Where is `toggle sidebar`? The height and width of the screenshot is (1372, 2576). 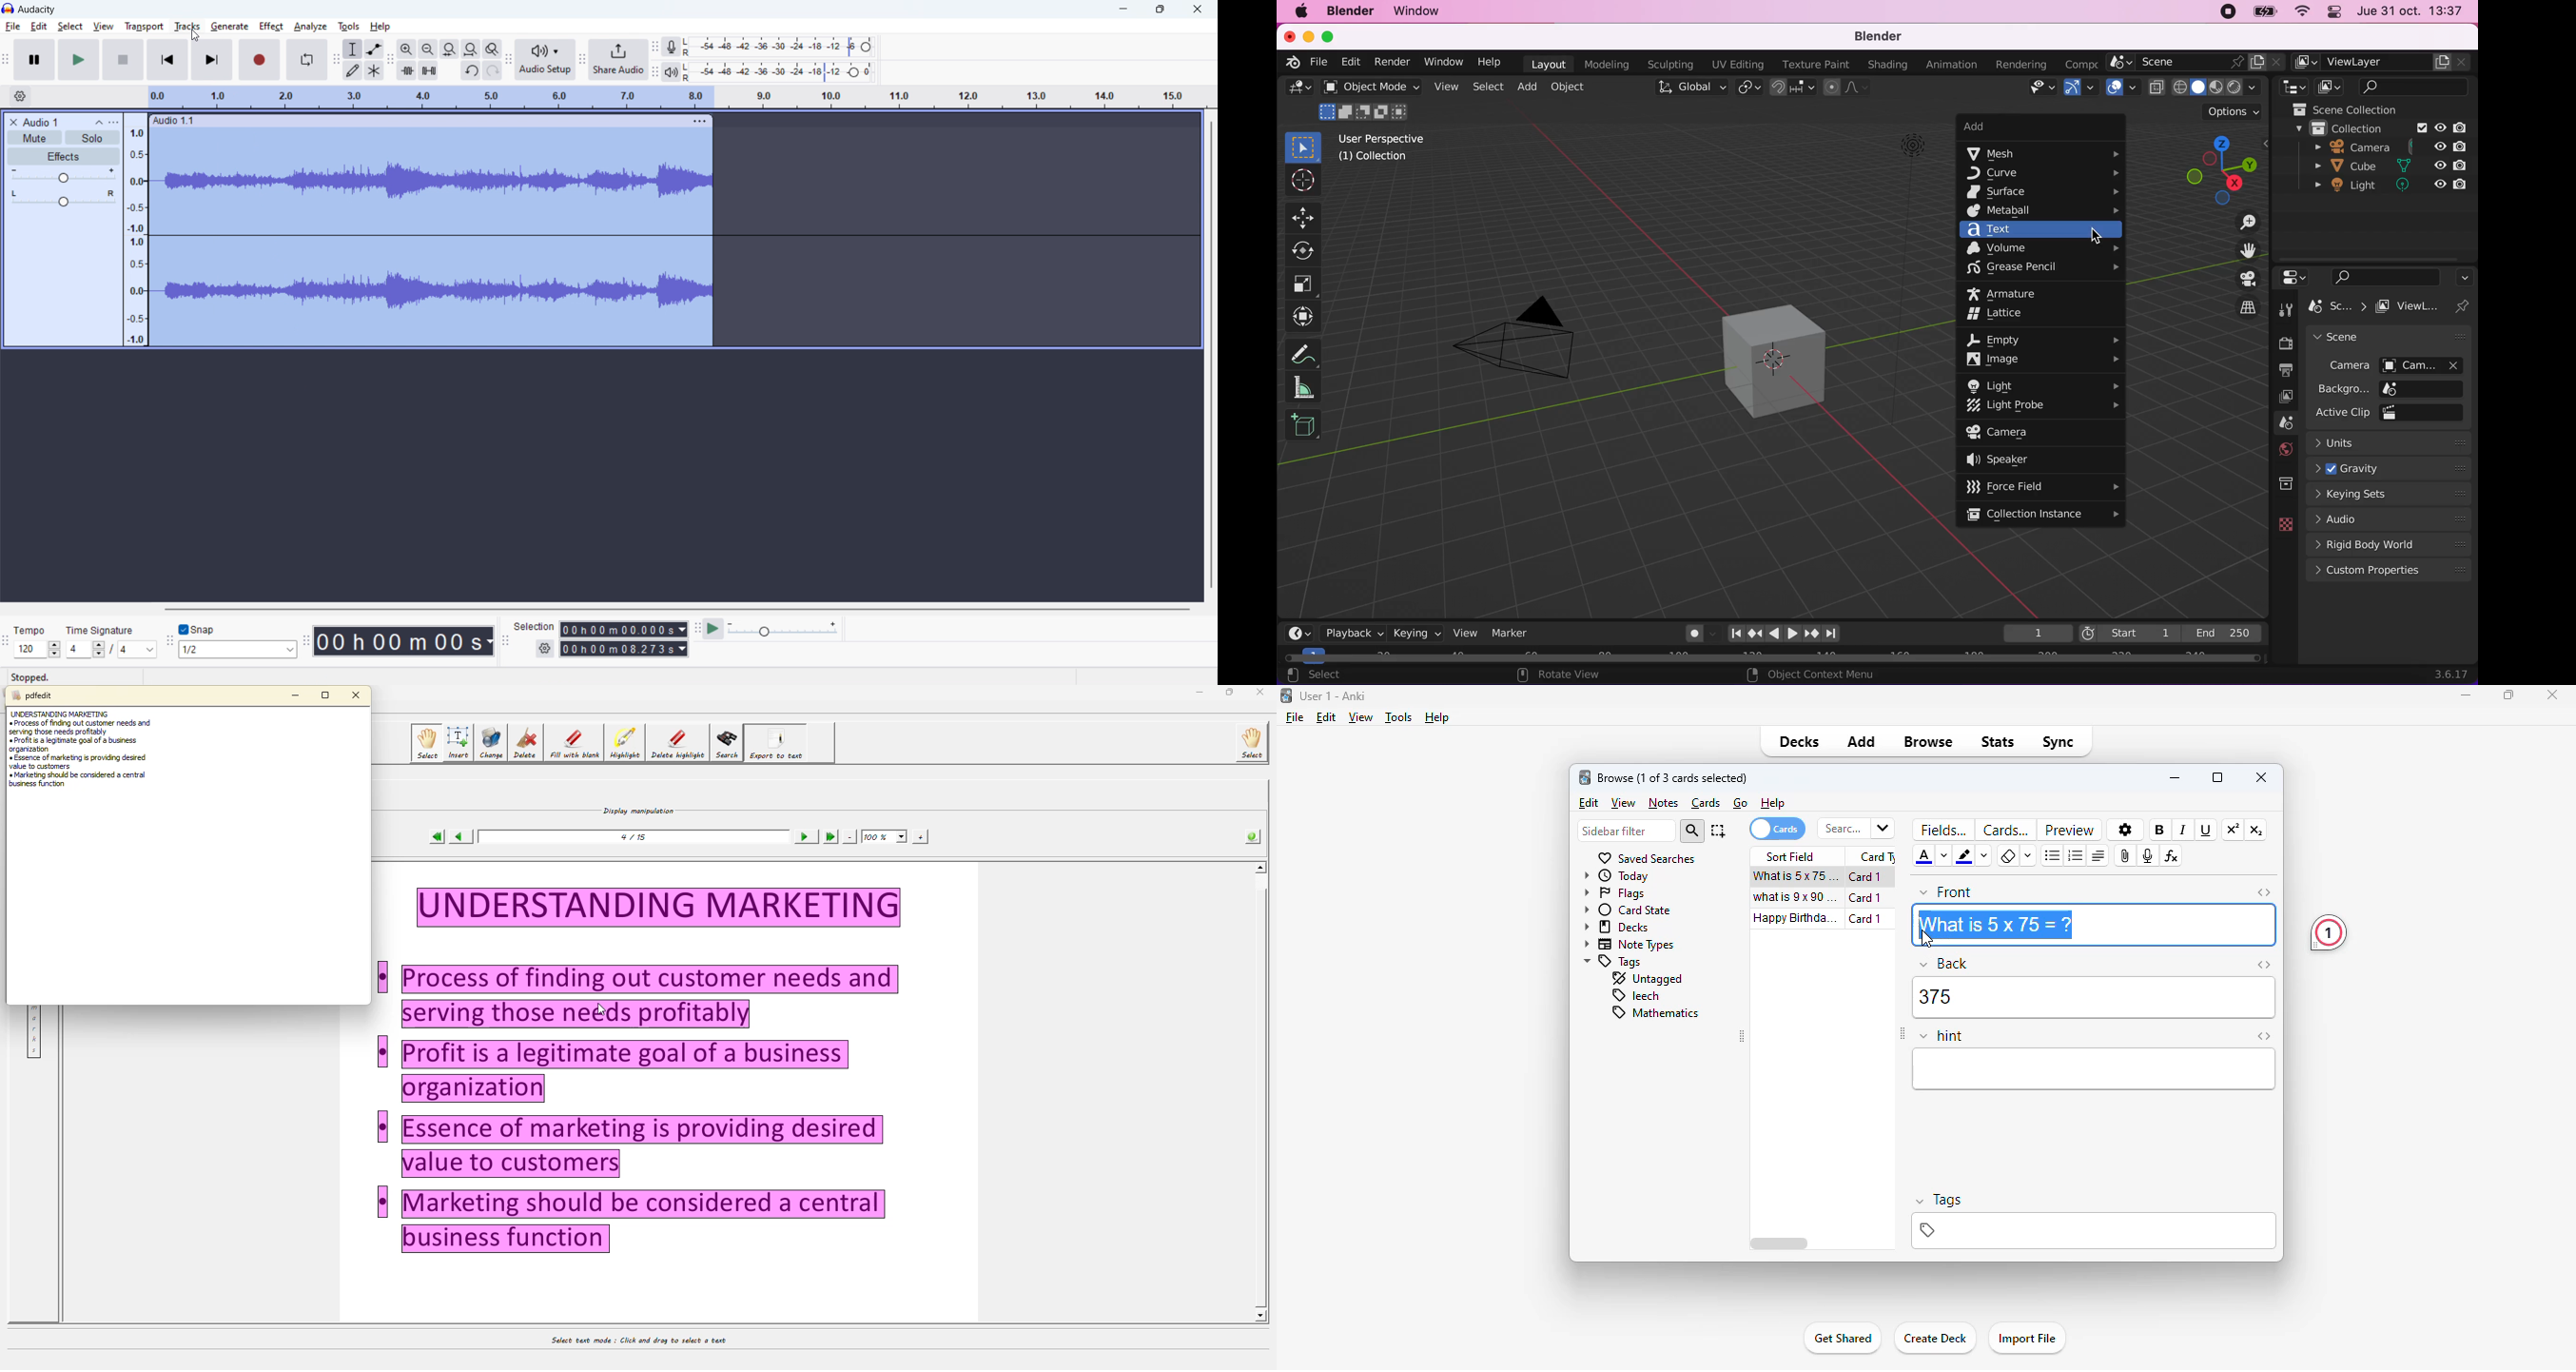
toggle sidebar is located at coordinates (1902, 1034).